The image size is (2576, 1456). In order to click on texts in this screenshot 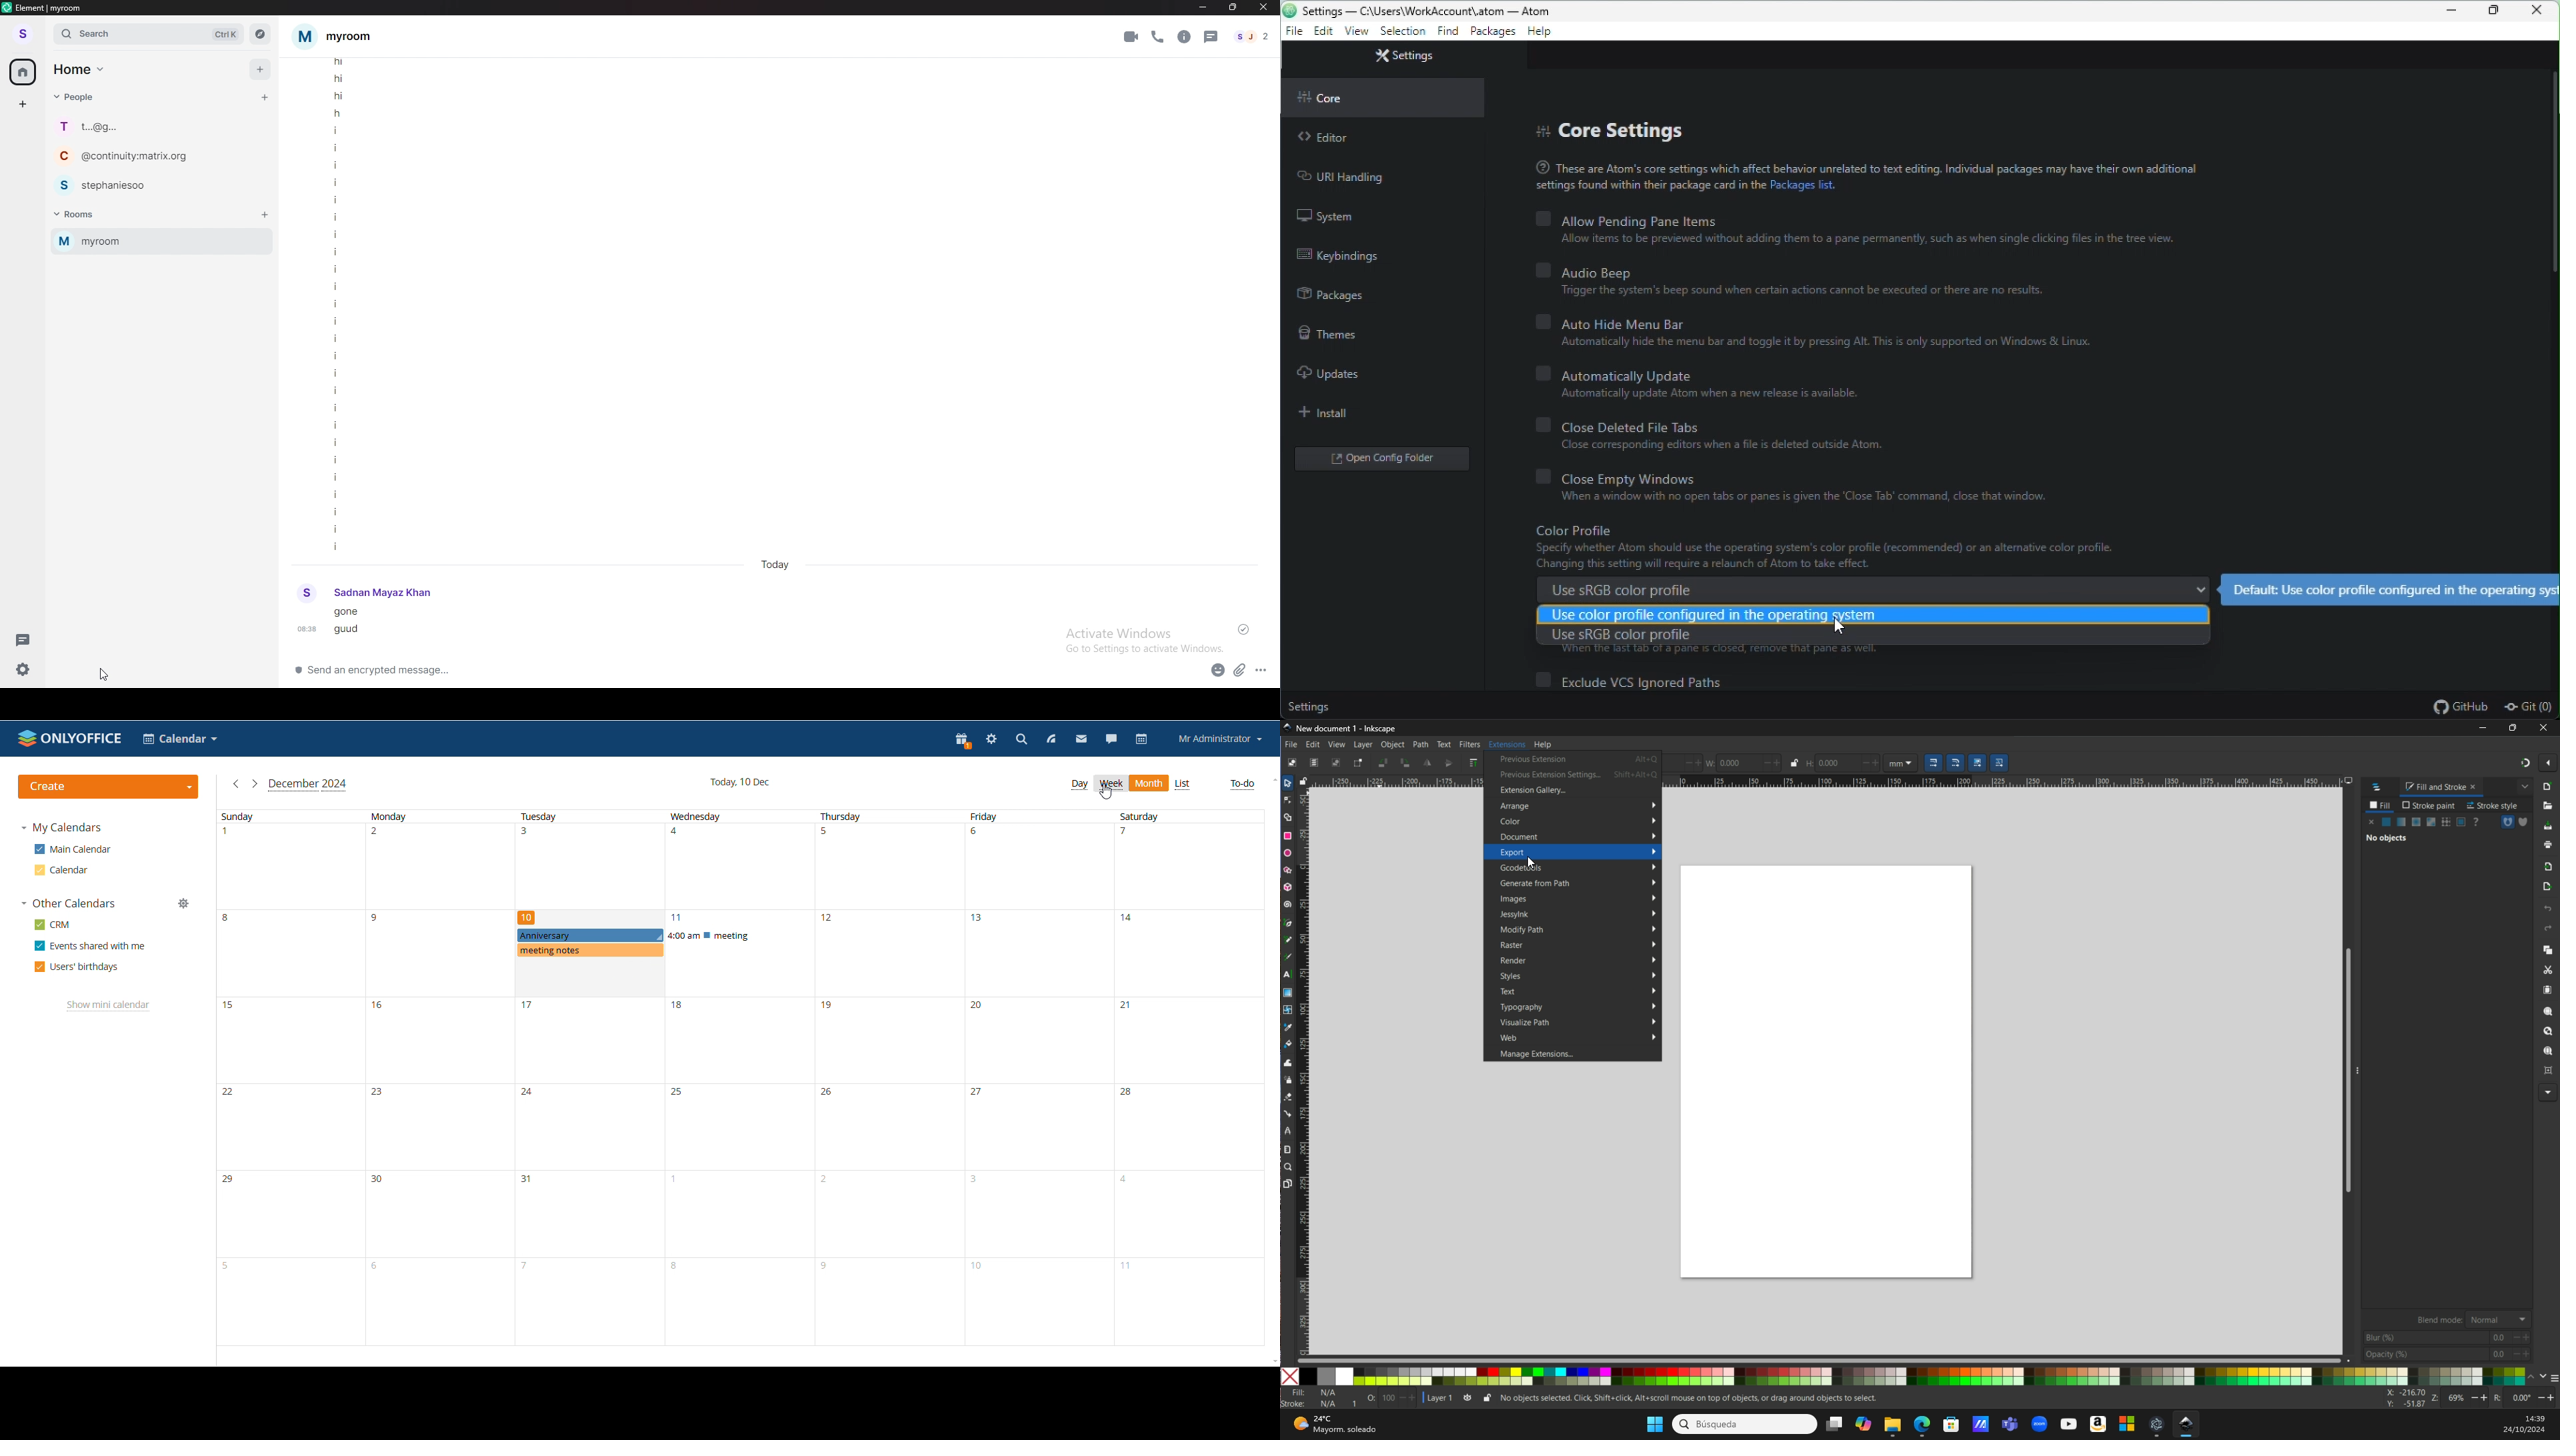, I will do `click(352, 623)`.